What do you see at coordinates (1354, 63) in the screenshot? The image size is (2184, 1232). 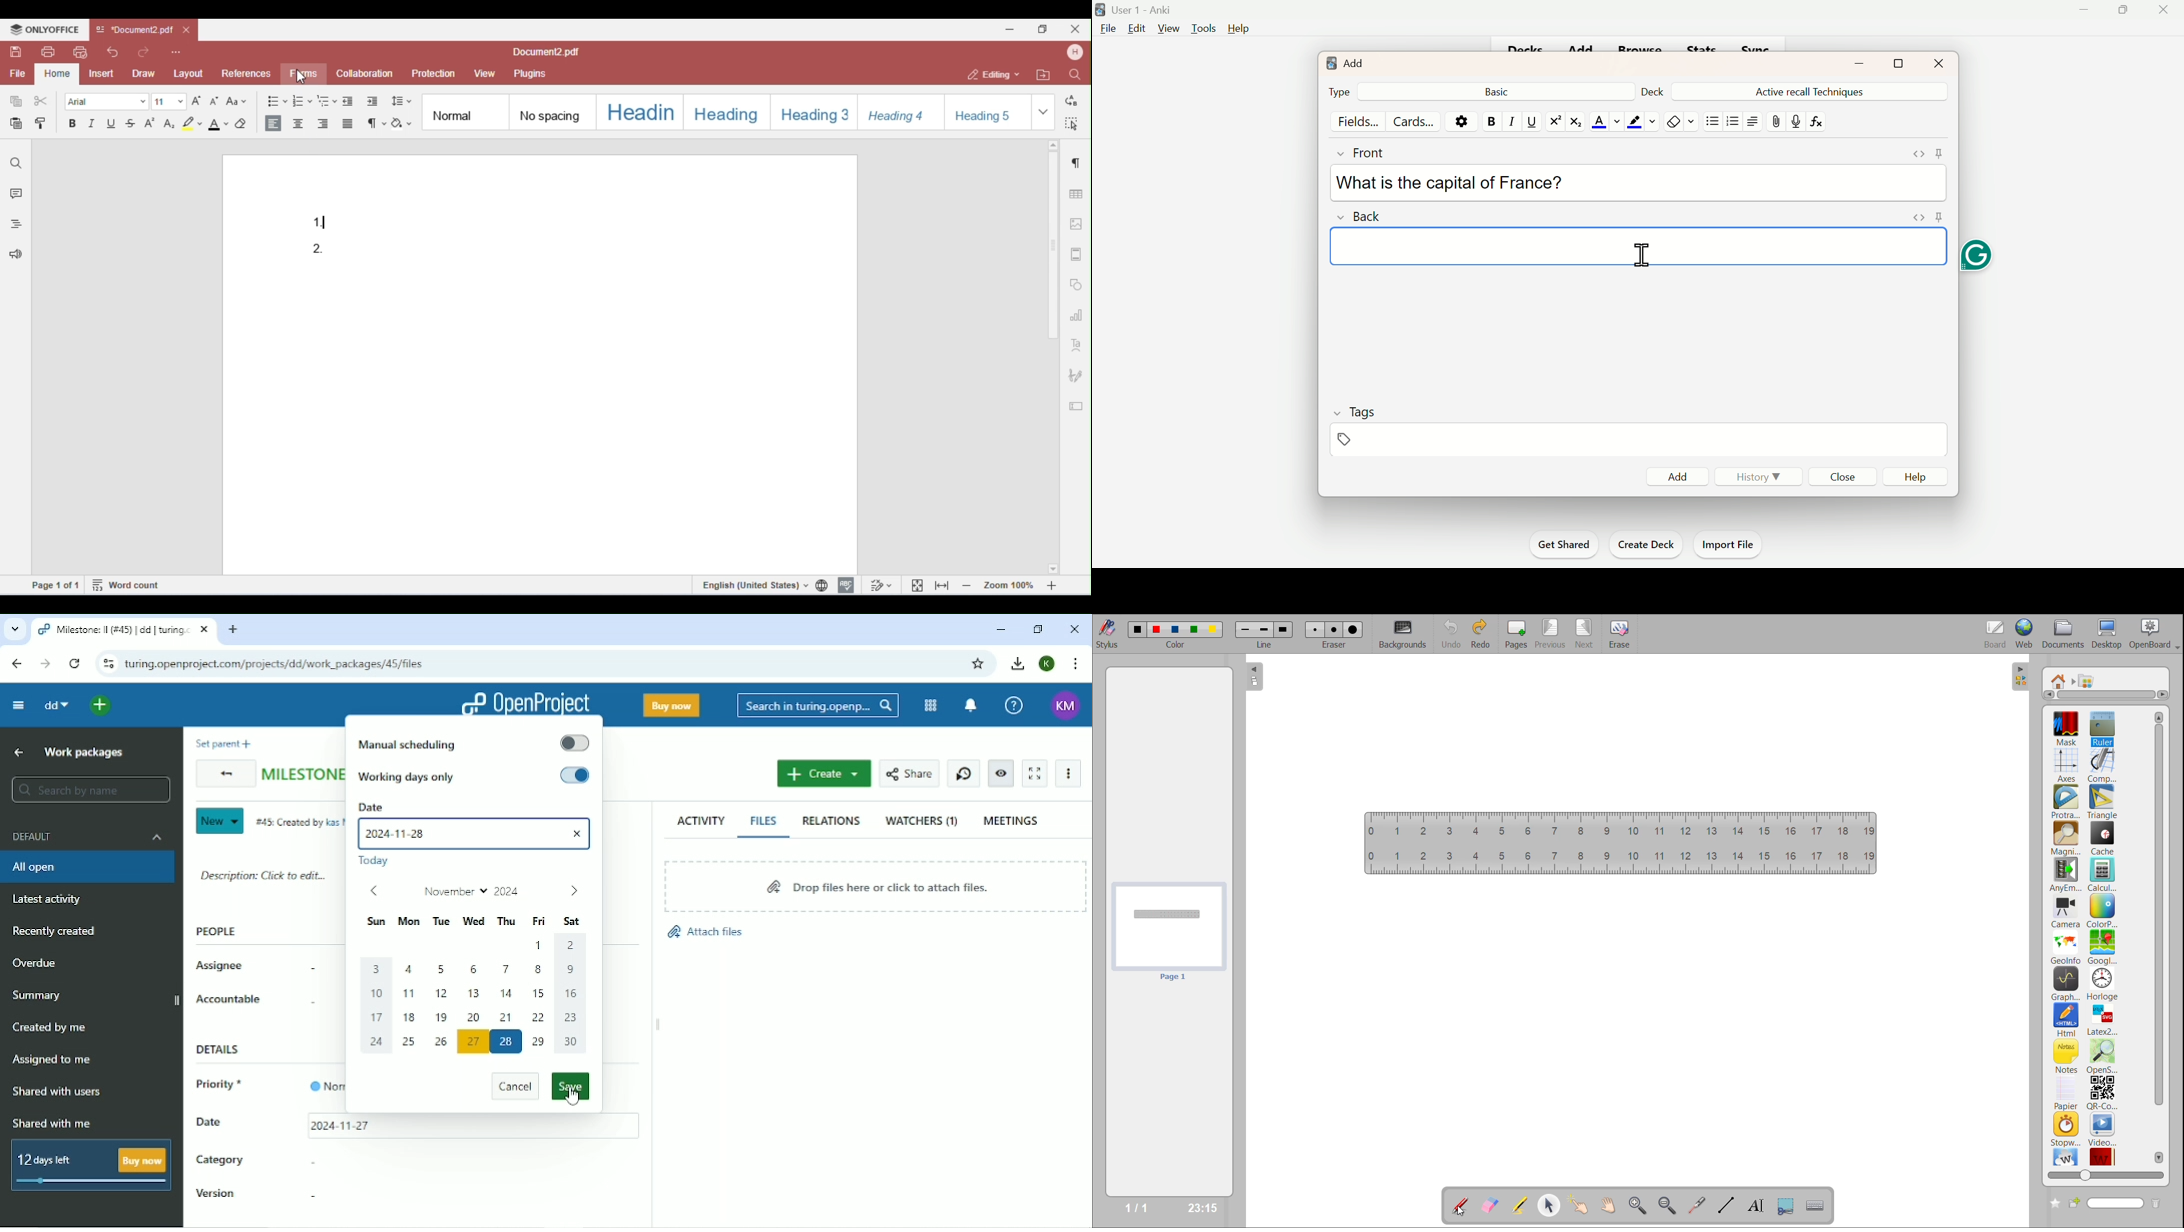 I see `Add` at bounding box center [1354, 63].